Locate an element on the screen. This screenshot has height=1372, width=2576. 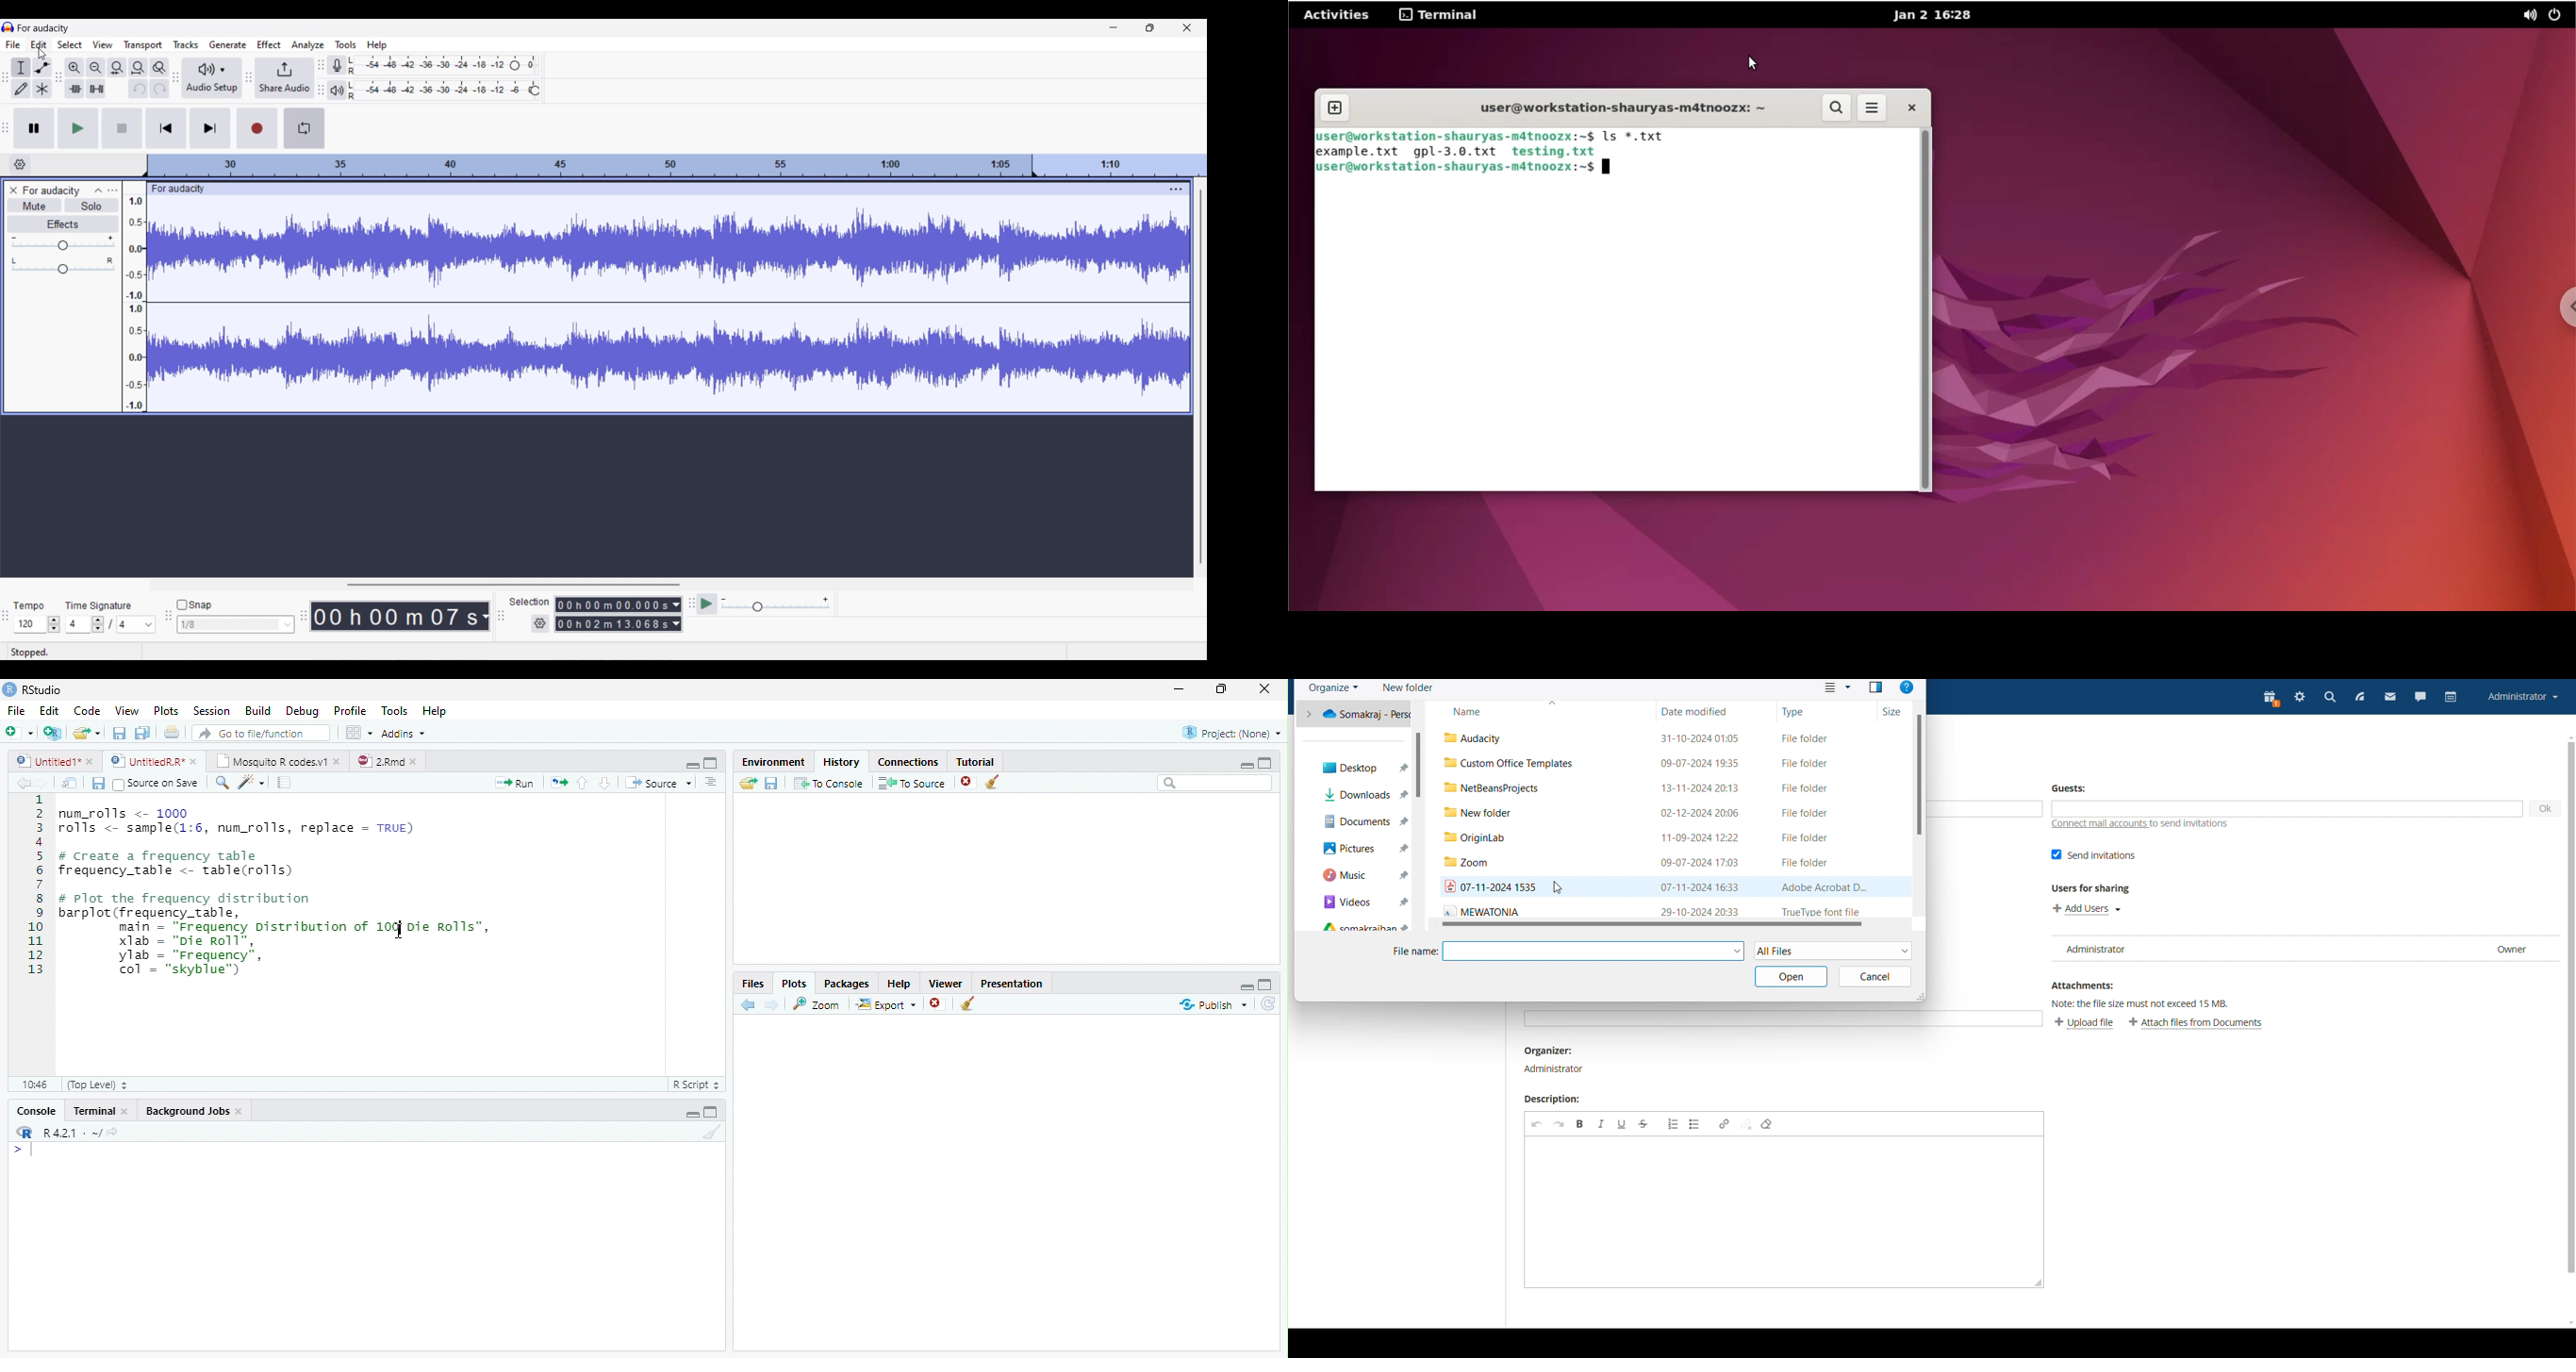
Help is located at coordinates (900, 983).